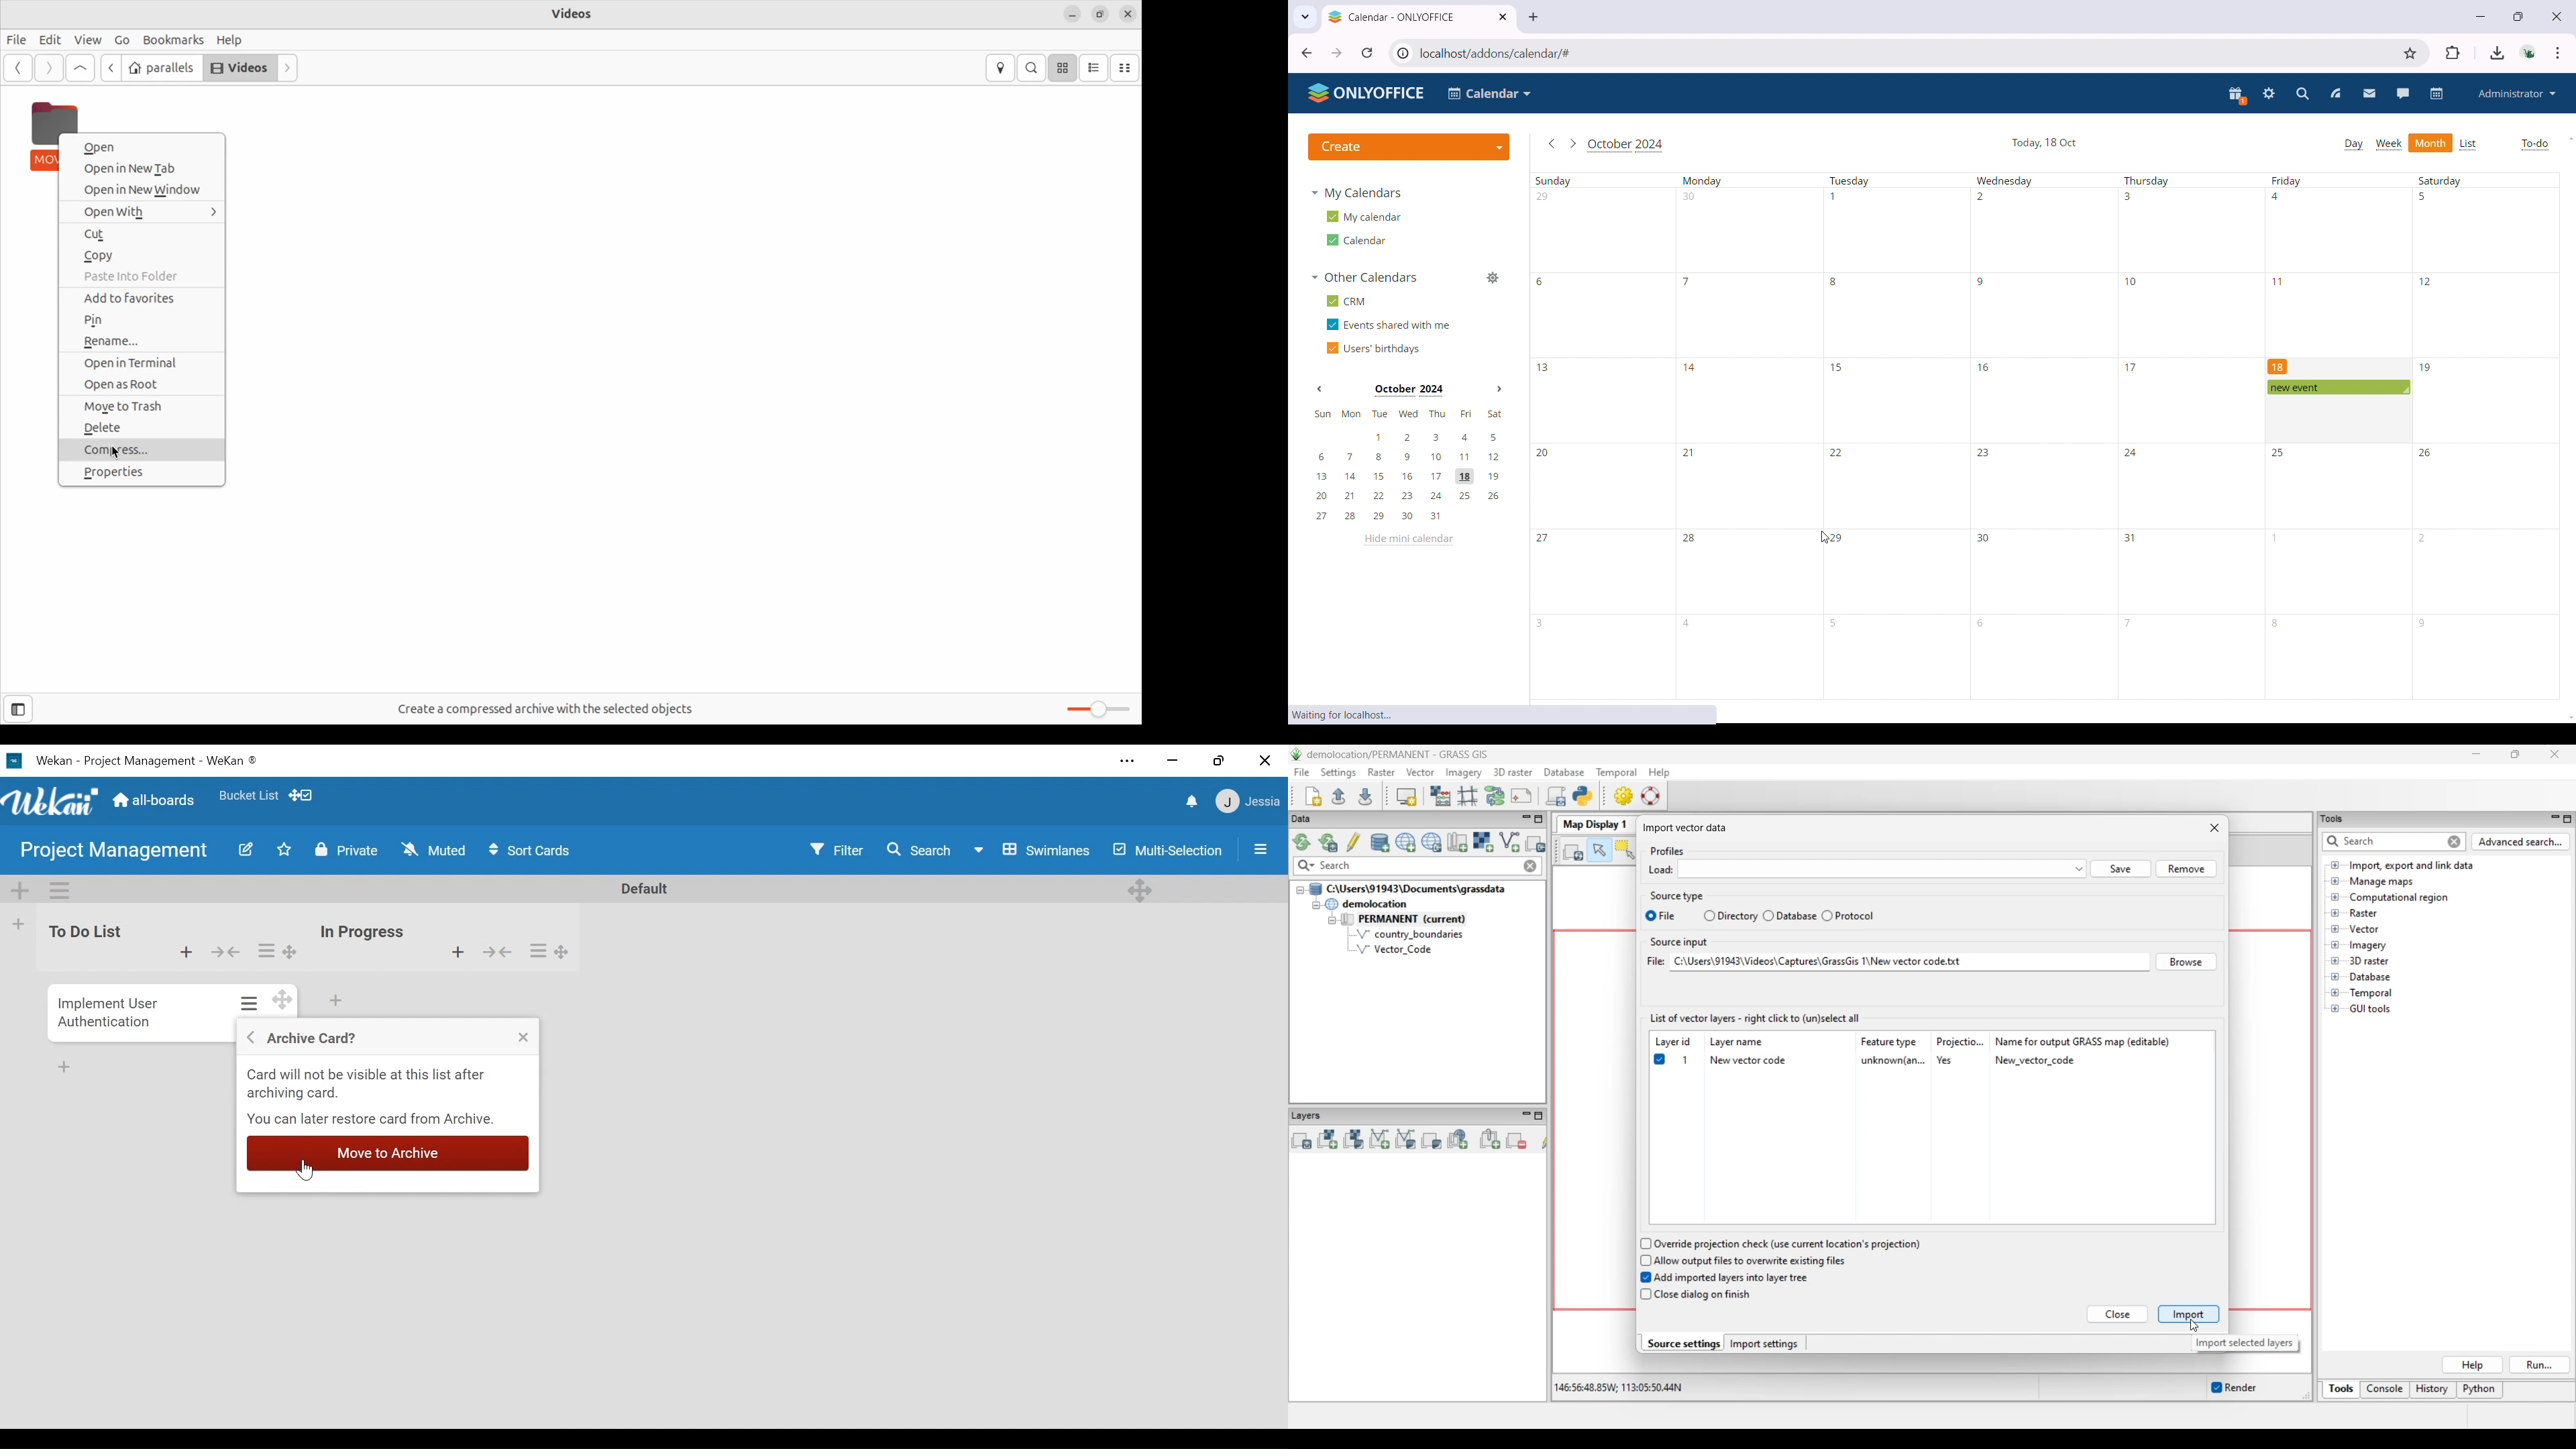  What do you see at coordinates (2438, 93) in the screenshot?
I see `calendar` at bounding box center [2438, 93].